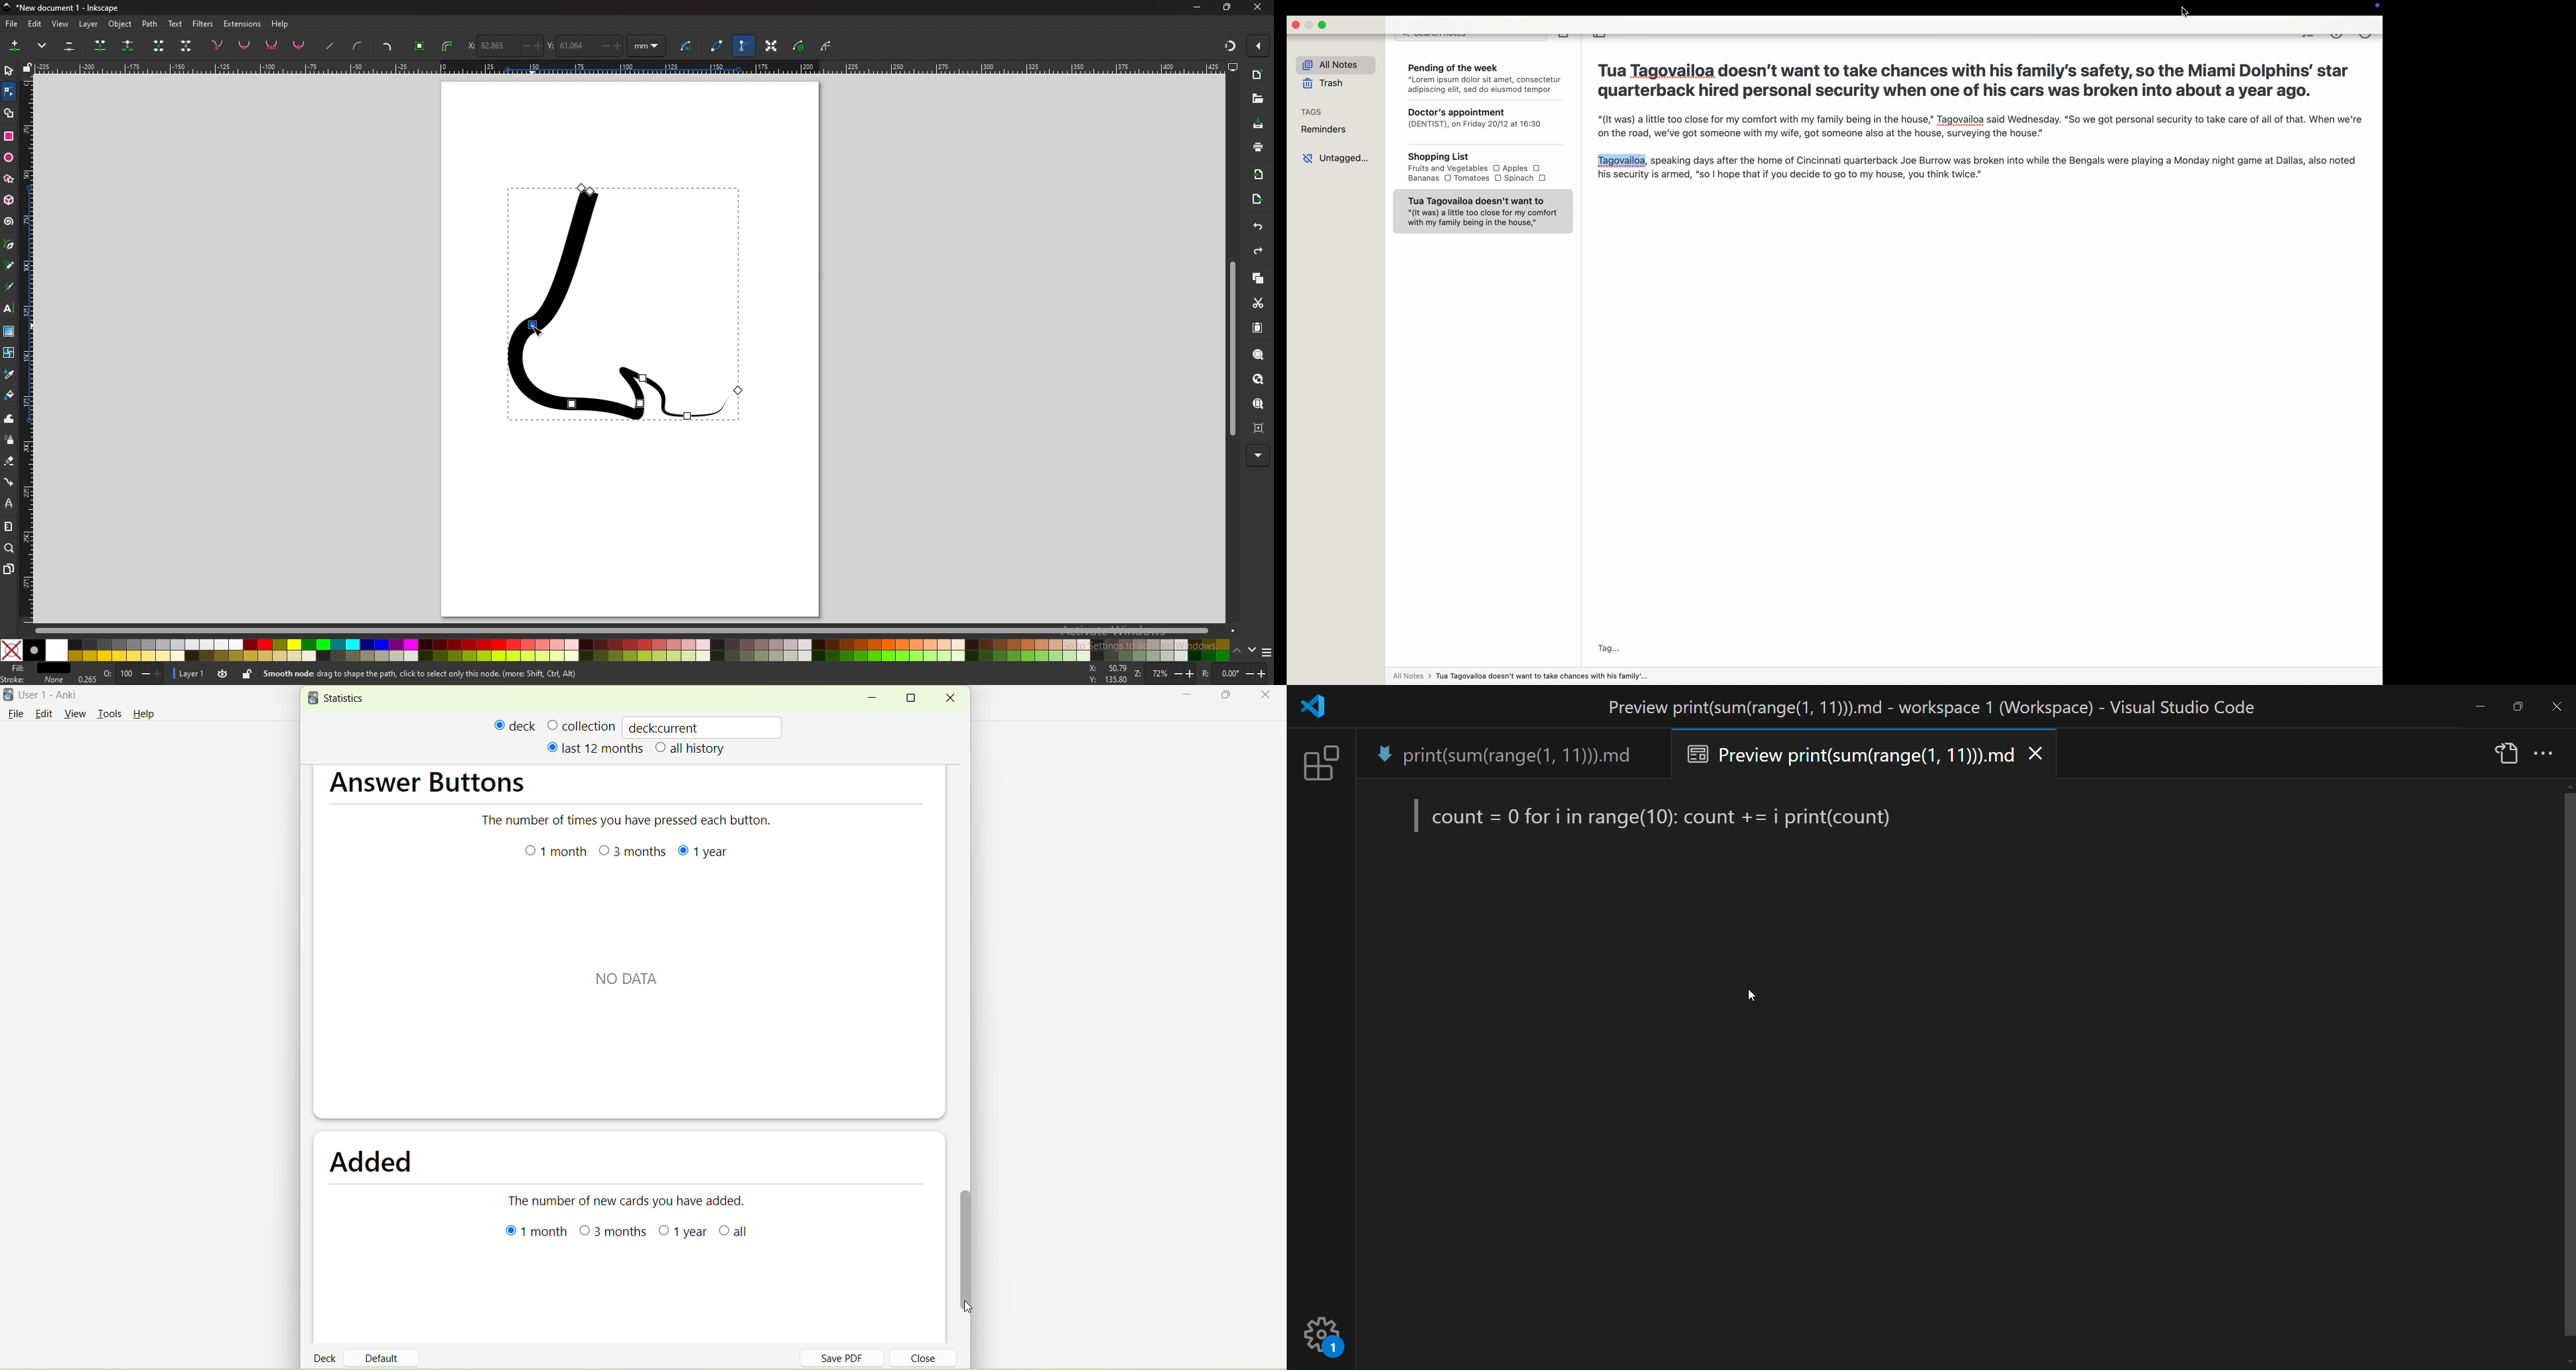  Describe the element at coordinates (101, 44) in the screenshot. I see `join selected nodes` at that location.